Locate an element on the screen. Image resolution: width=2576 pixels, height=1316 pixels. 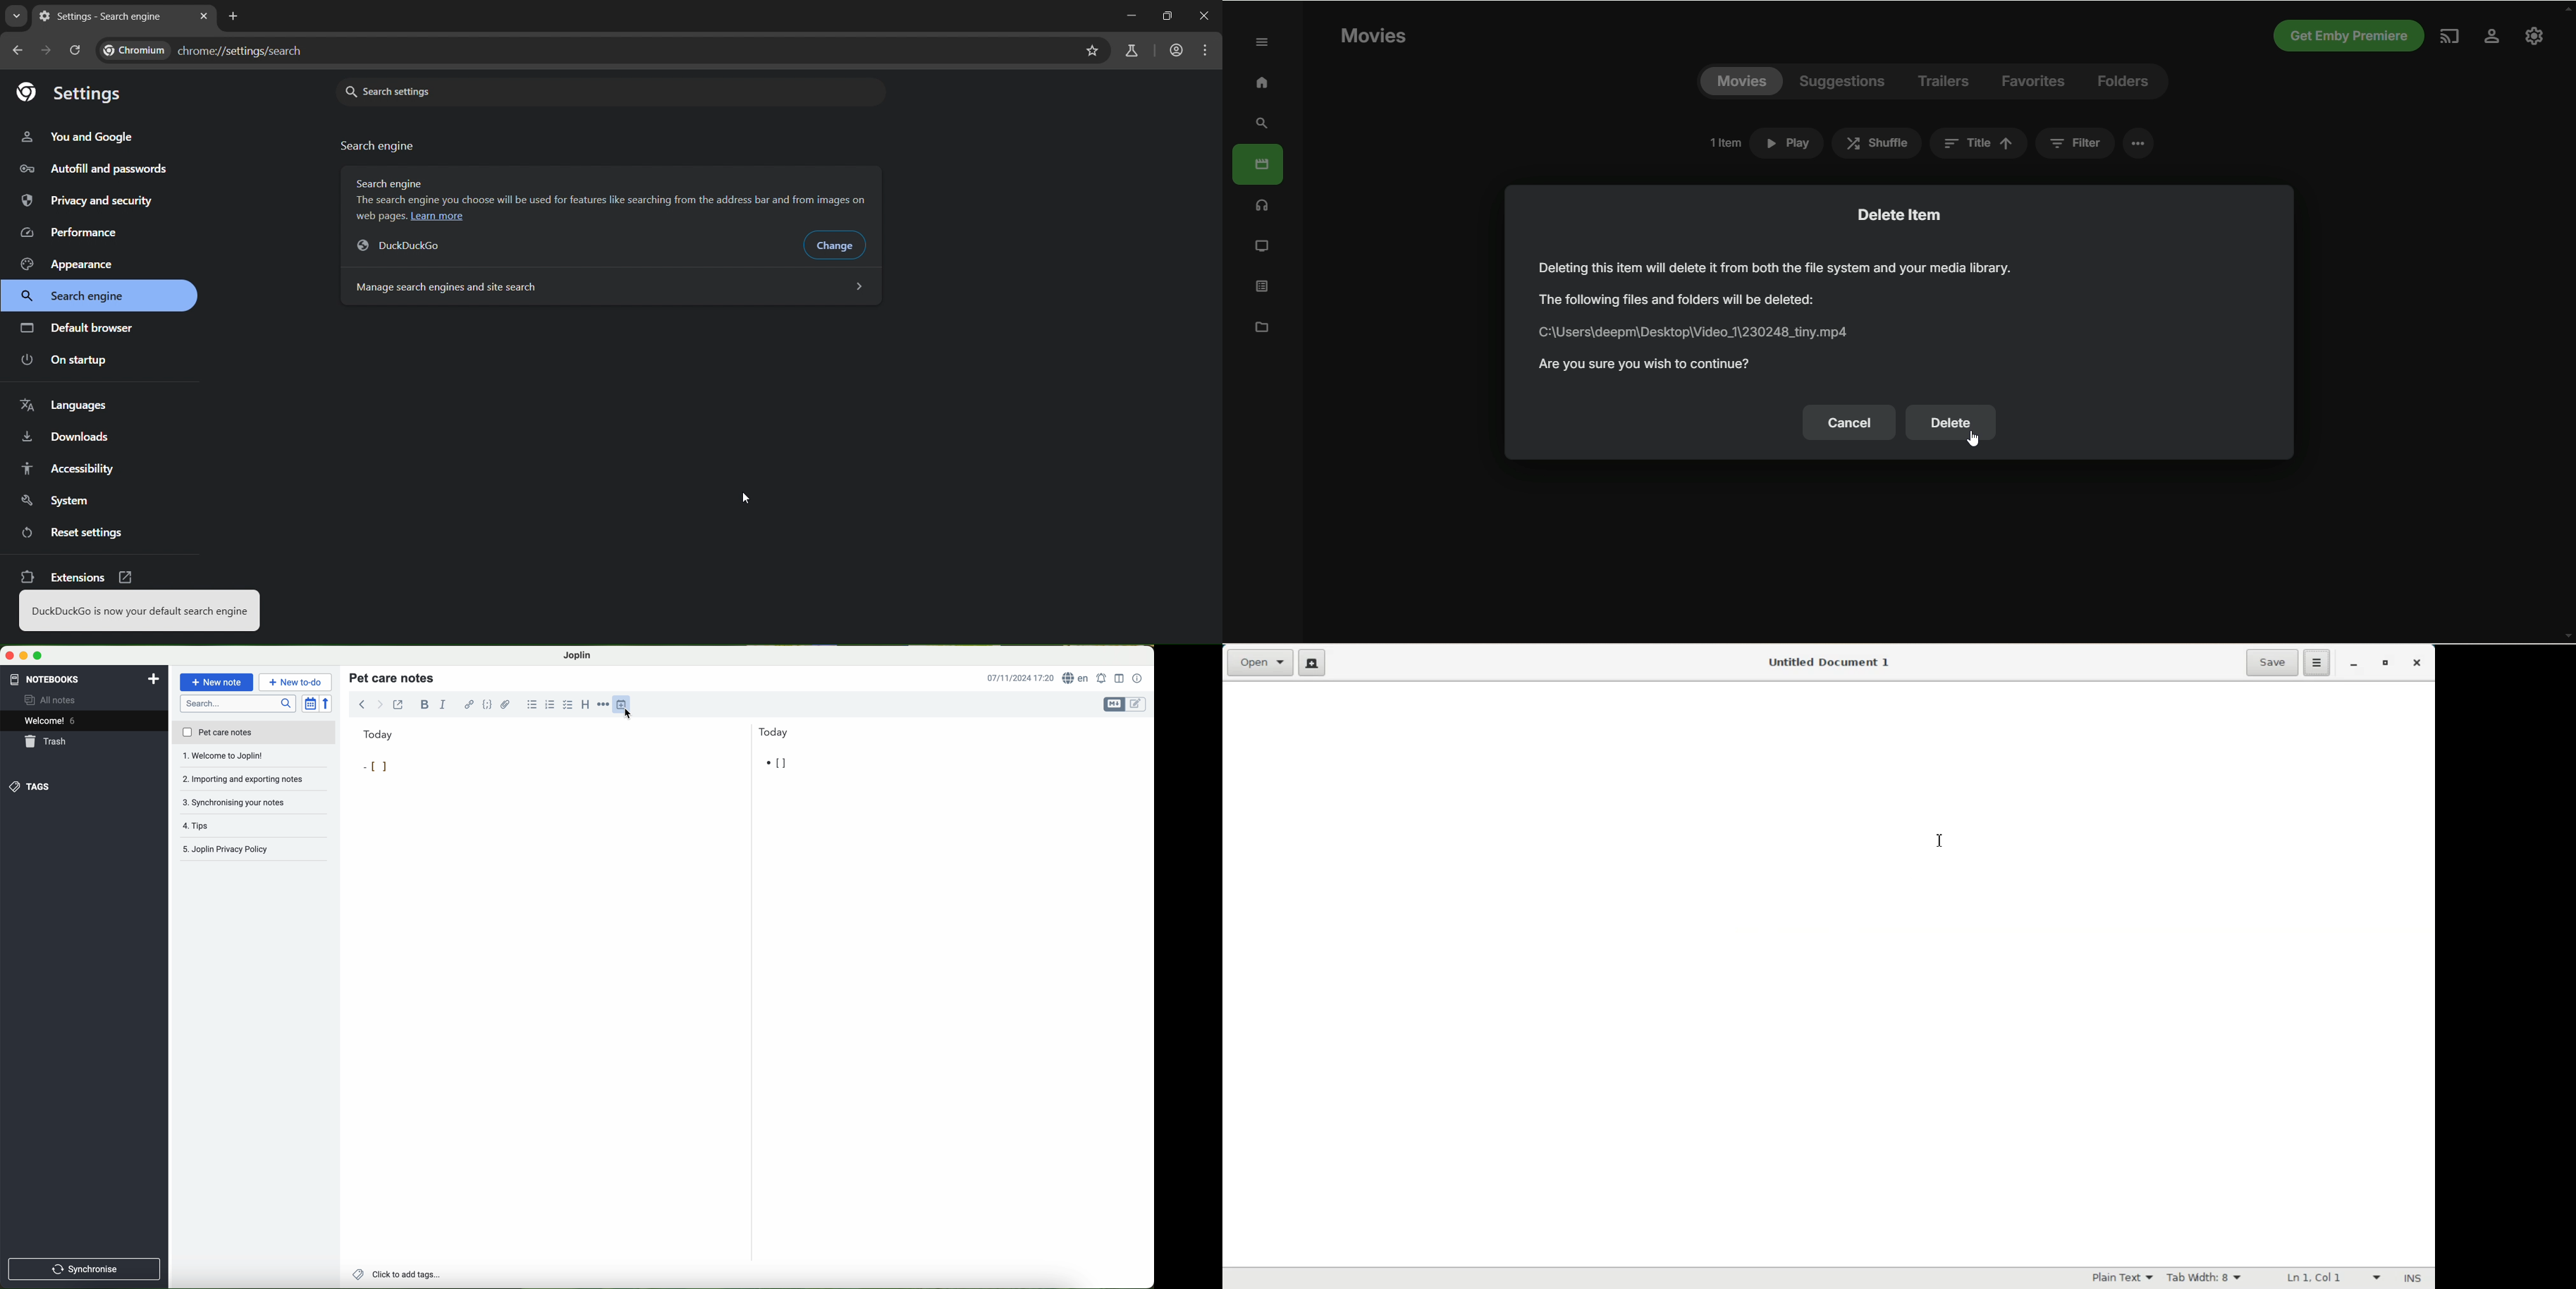
toggle editor layout is located at coordinates (1119, 678).